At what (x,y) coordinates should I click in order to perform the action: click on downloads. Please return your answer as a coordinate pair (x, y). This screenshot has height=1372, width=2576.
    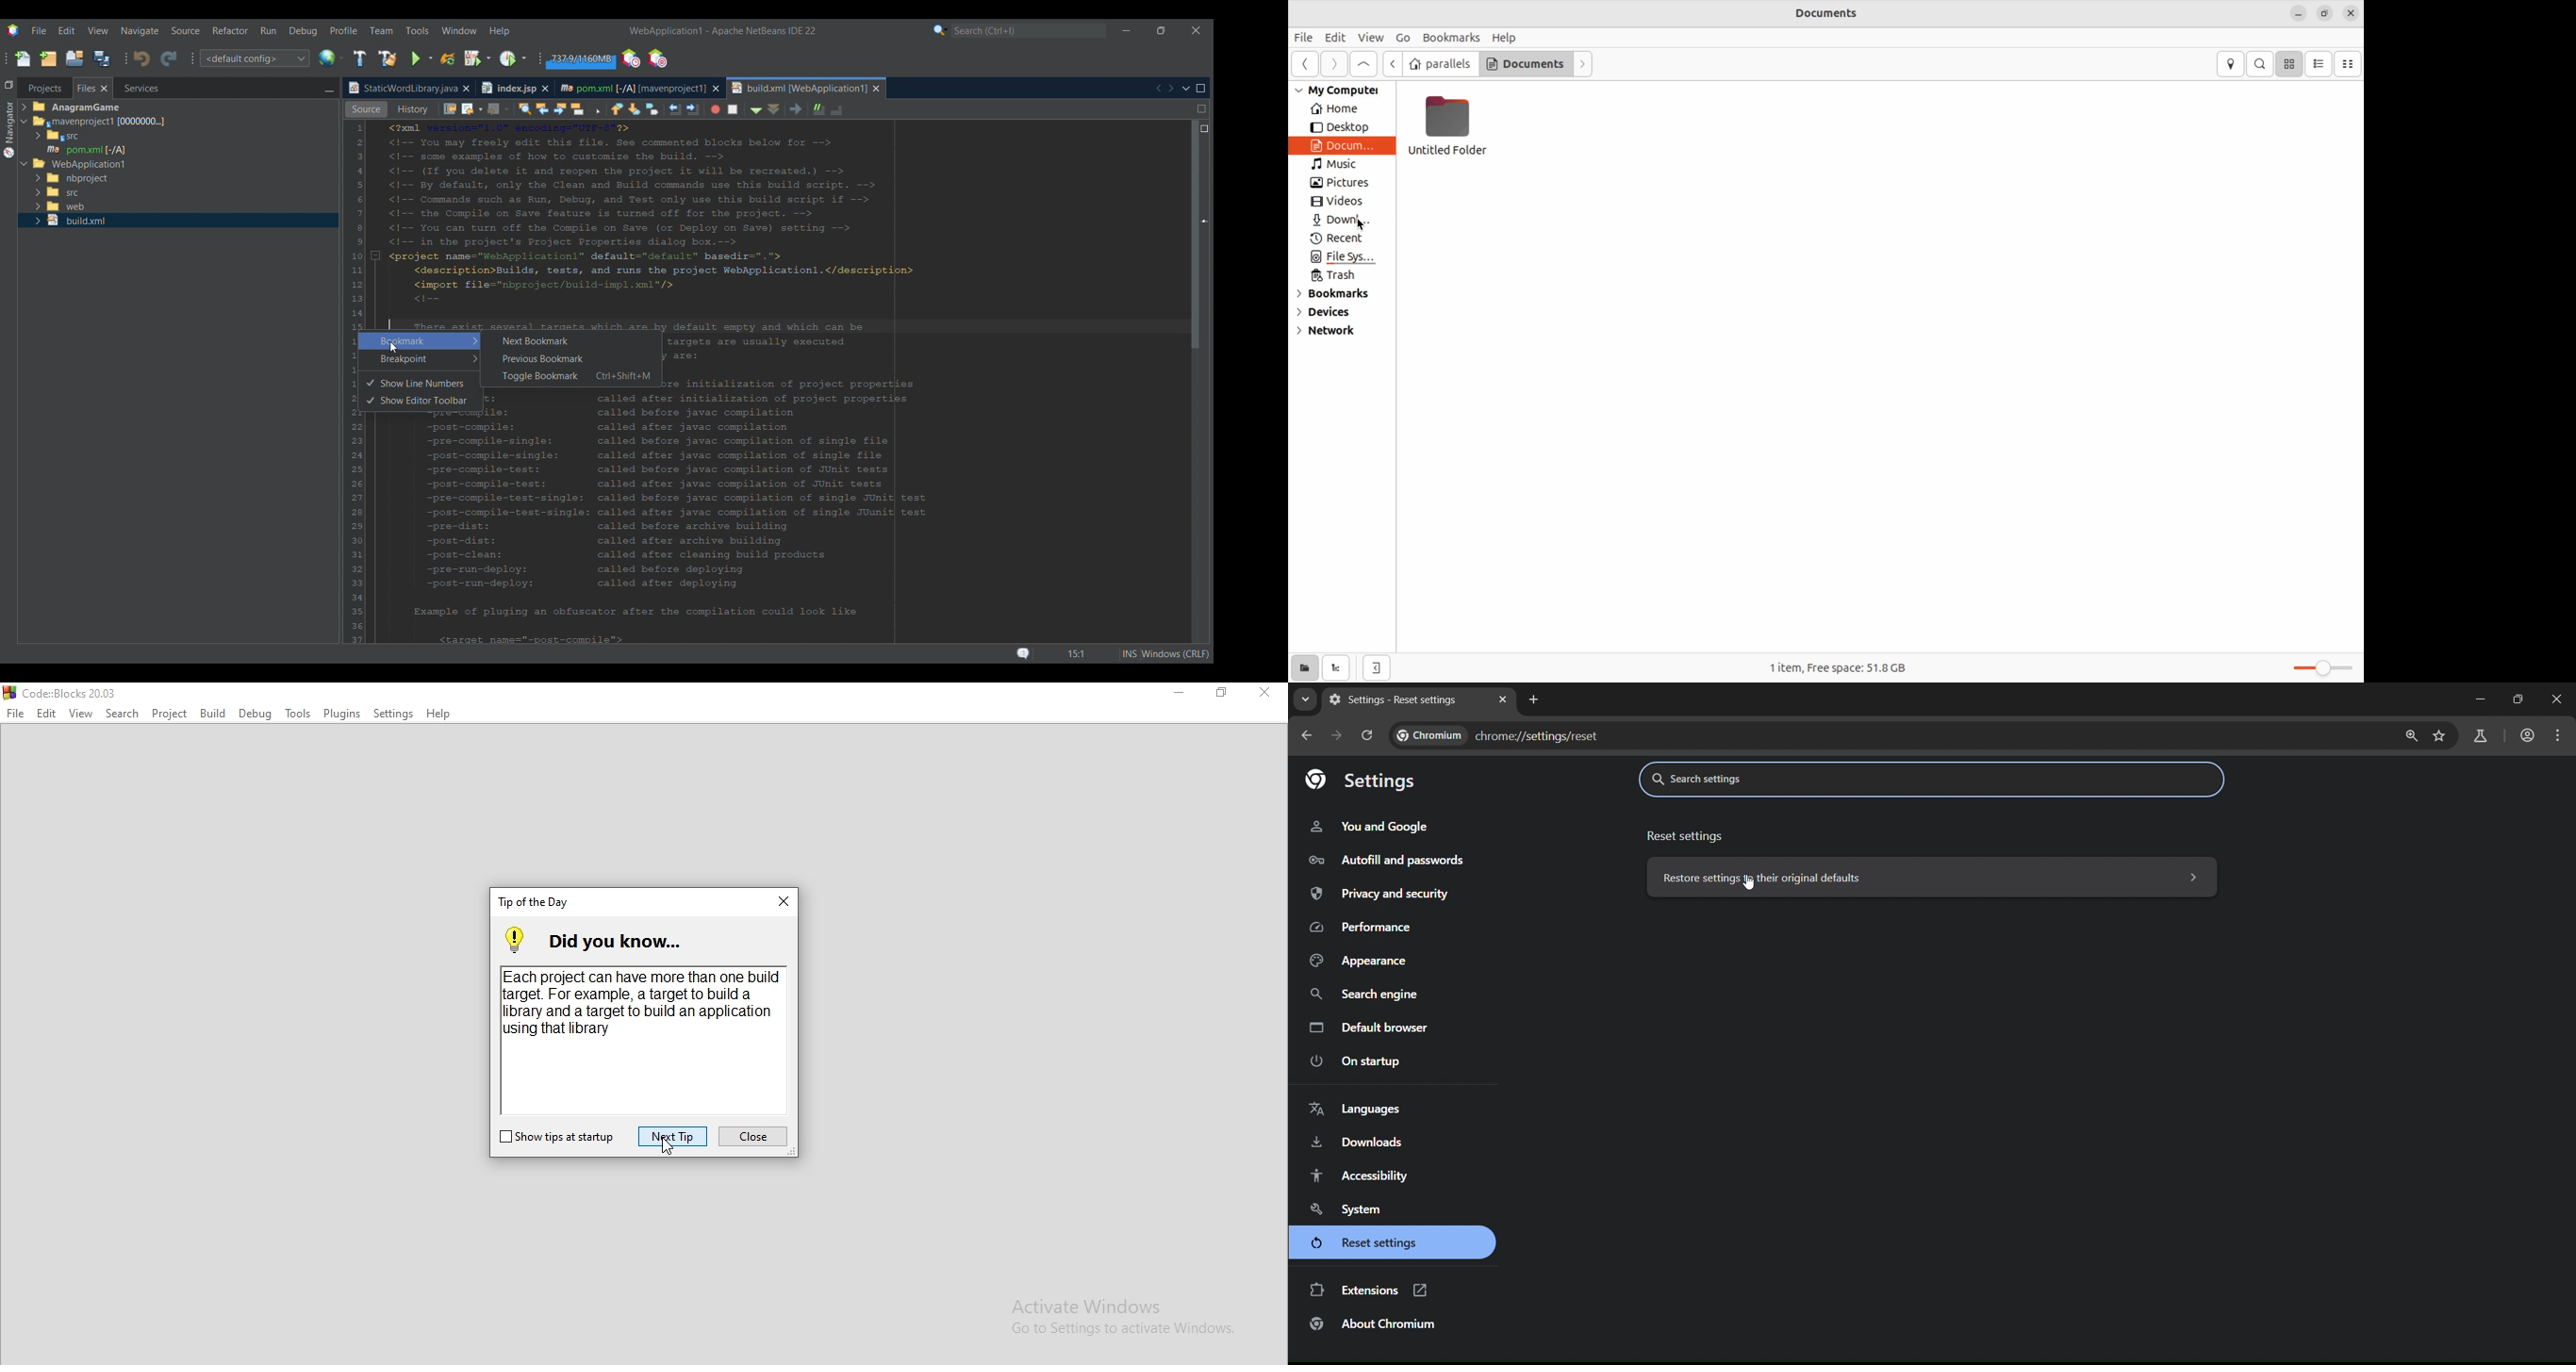
    Looking at the image, I should click on (1360, 1141).